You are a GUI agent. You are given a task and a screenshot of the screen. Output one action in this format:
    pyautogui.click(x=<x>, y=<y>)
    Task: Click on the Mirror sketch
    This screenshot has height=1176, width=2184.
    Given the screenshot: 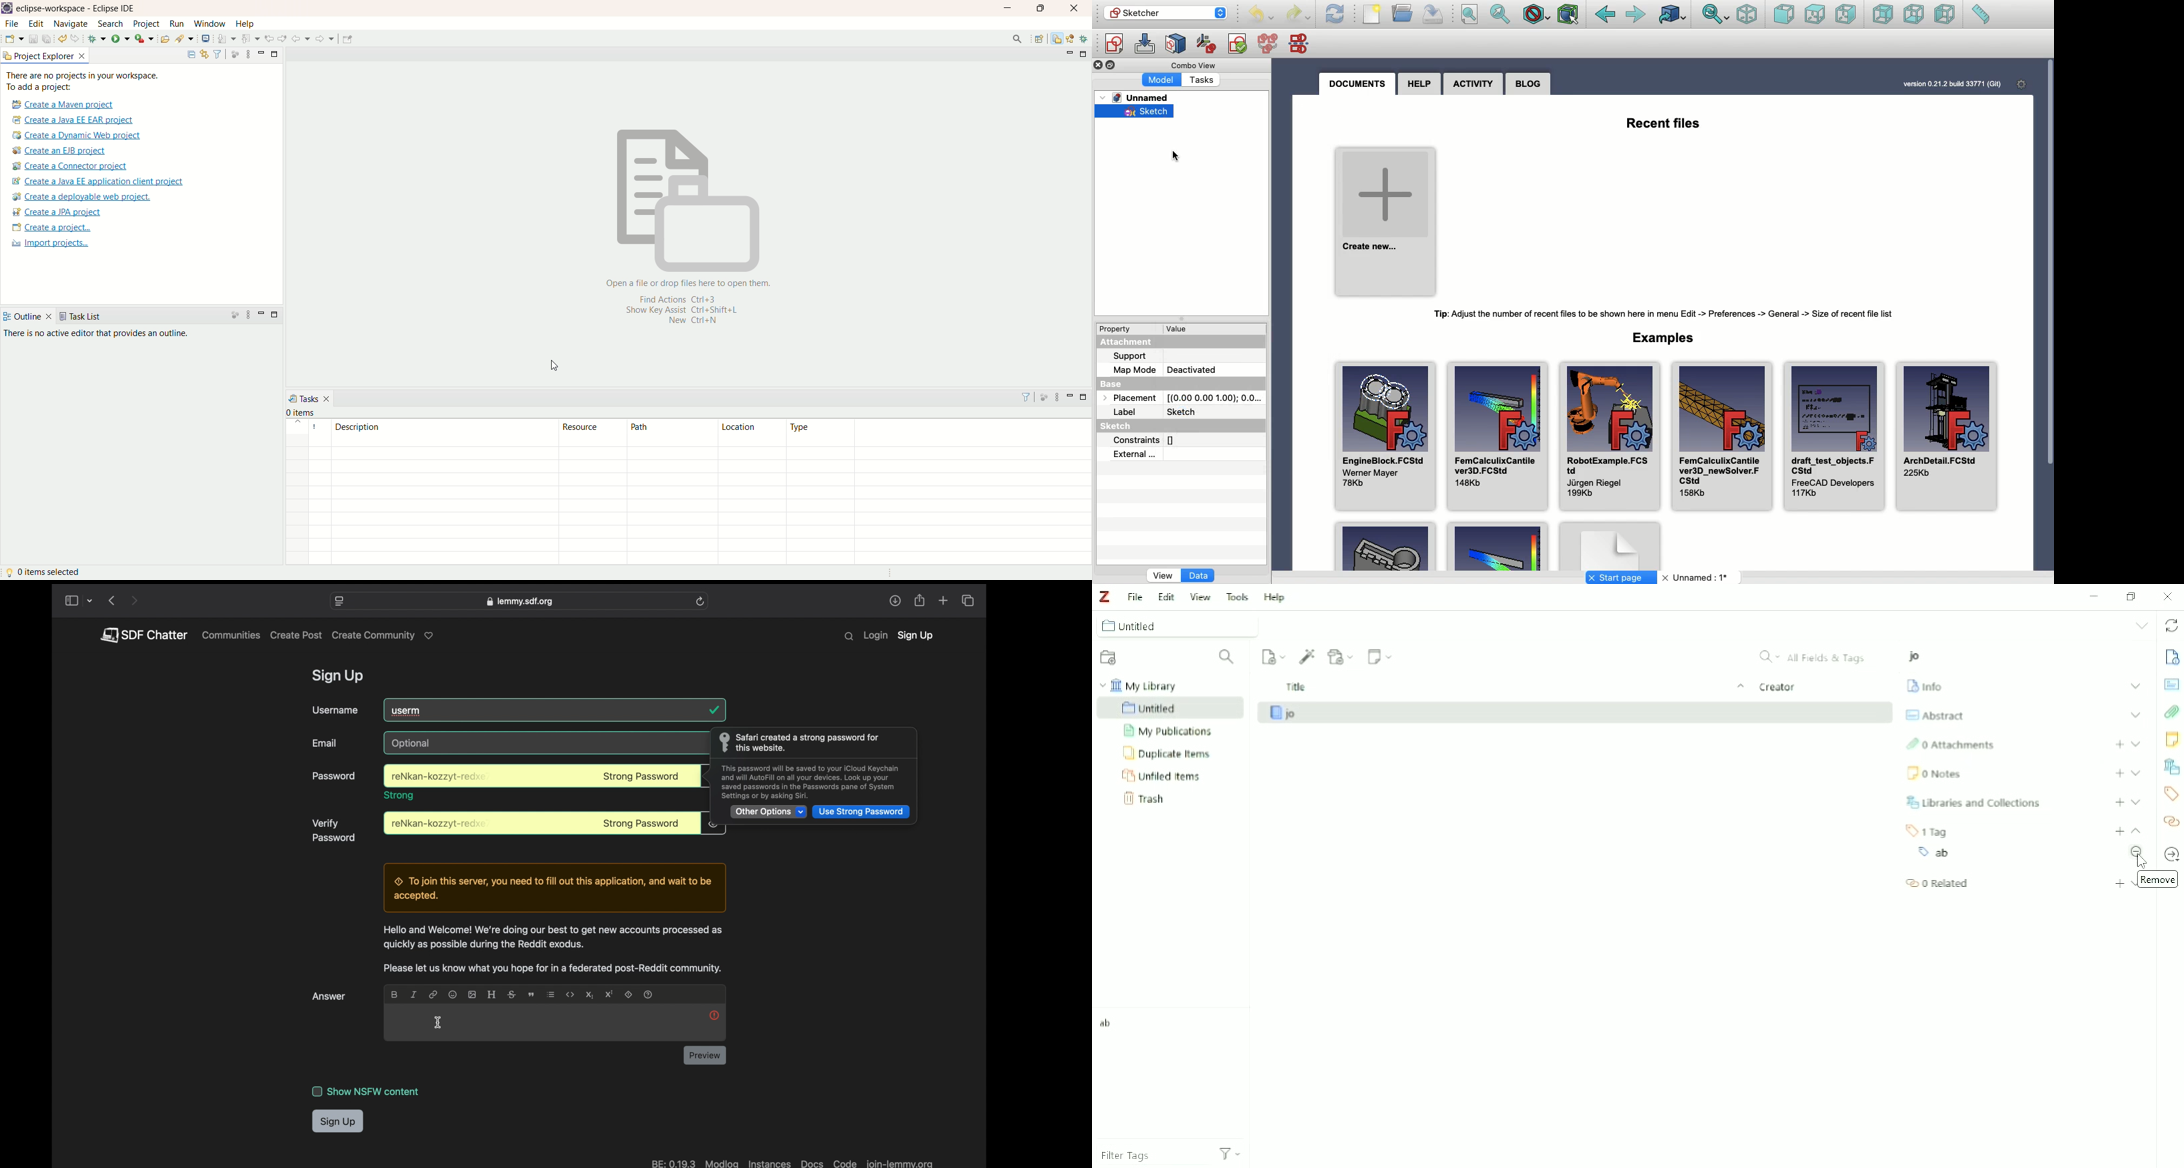 What is the action you would take?
    pyautogui.click(x=1302, y=43)
    